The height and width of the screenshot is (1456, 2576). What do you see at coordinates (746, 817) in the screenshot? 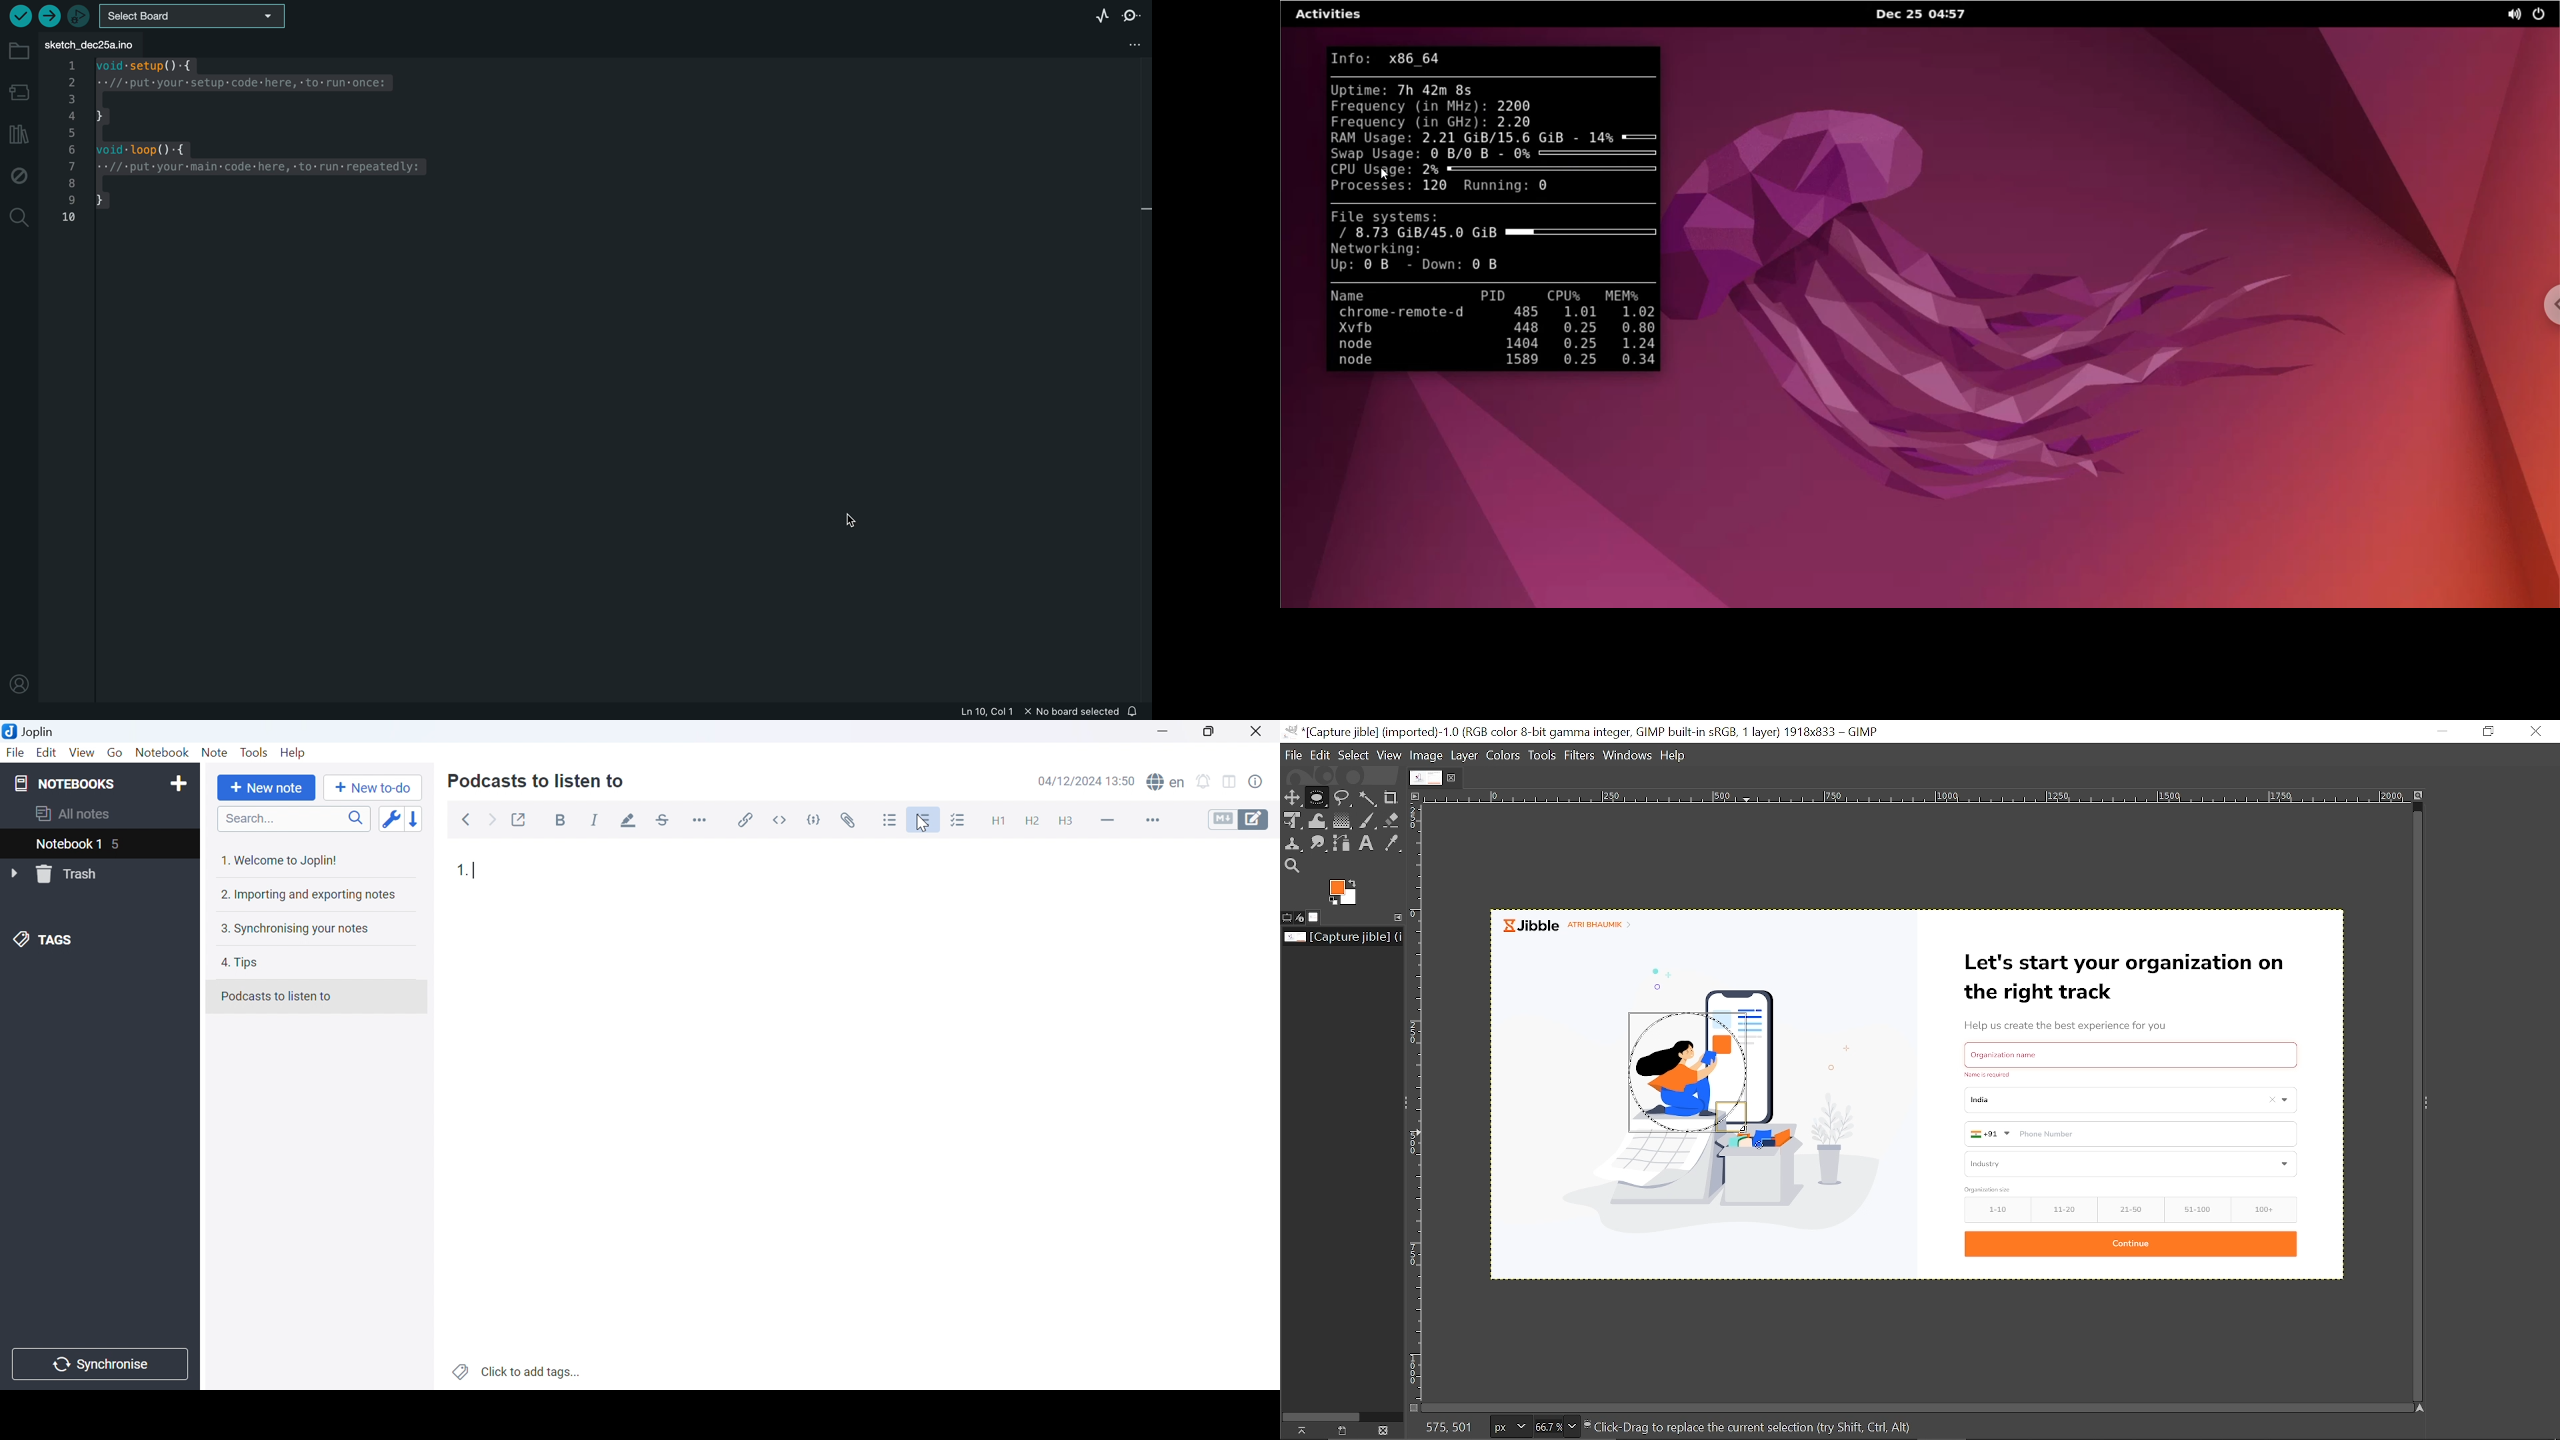
I see `Insert / edit code` at bounding box center [746, 817].